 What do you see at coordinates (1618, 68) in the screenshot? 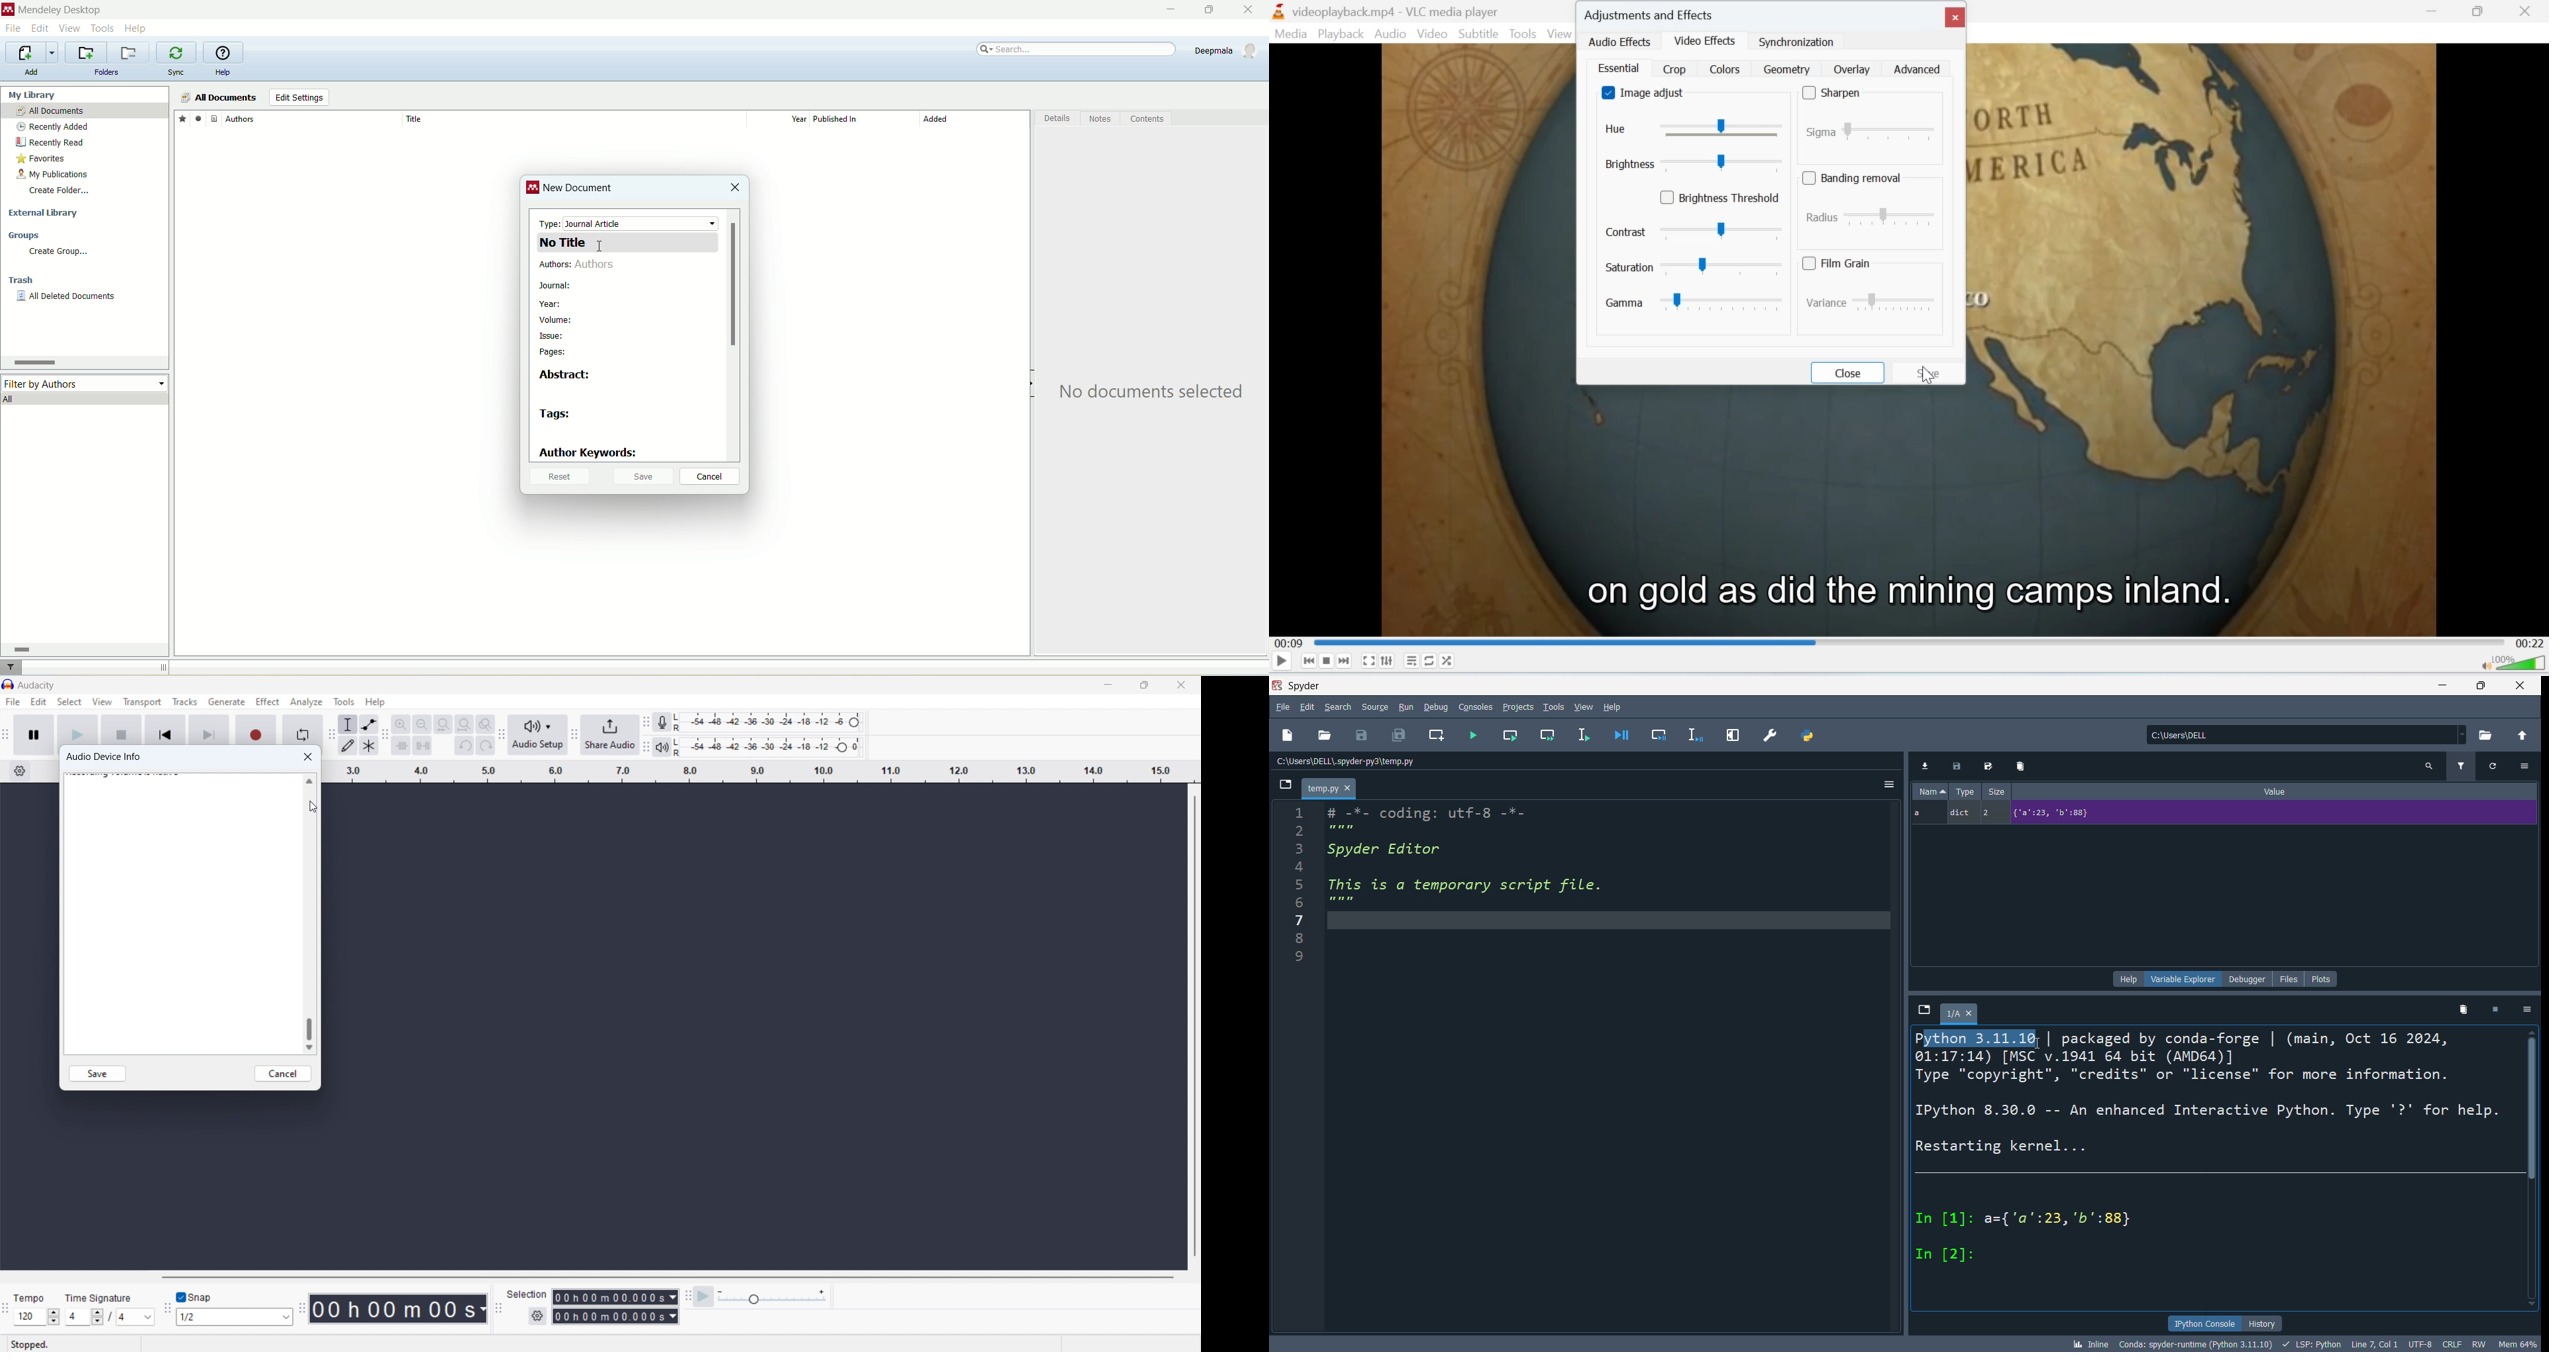
I see `essential` at bounding box center [1618, 68].